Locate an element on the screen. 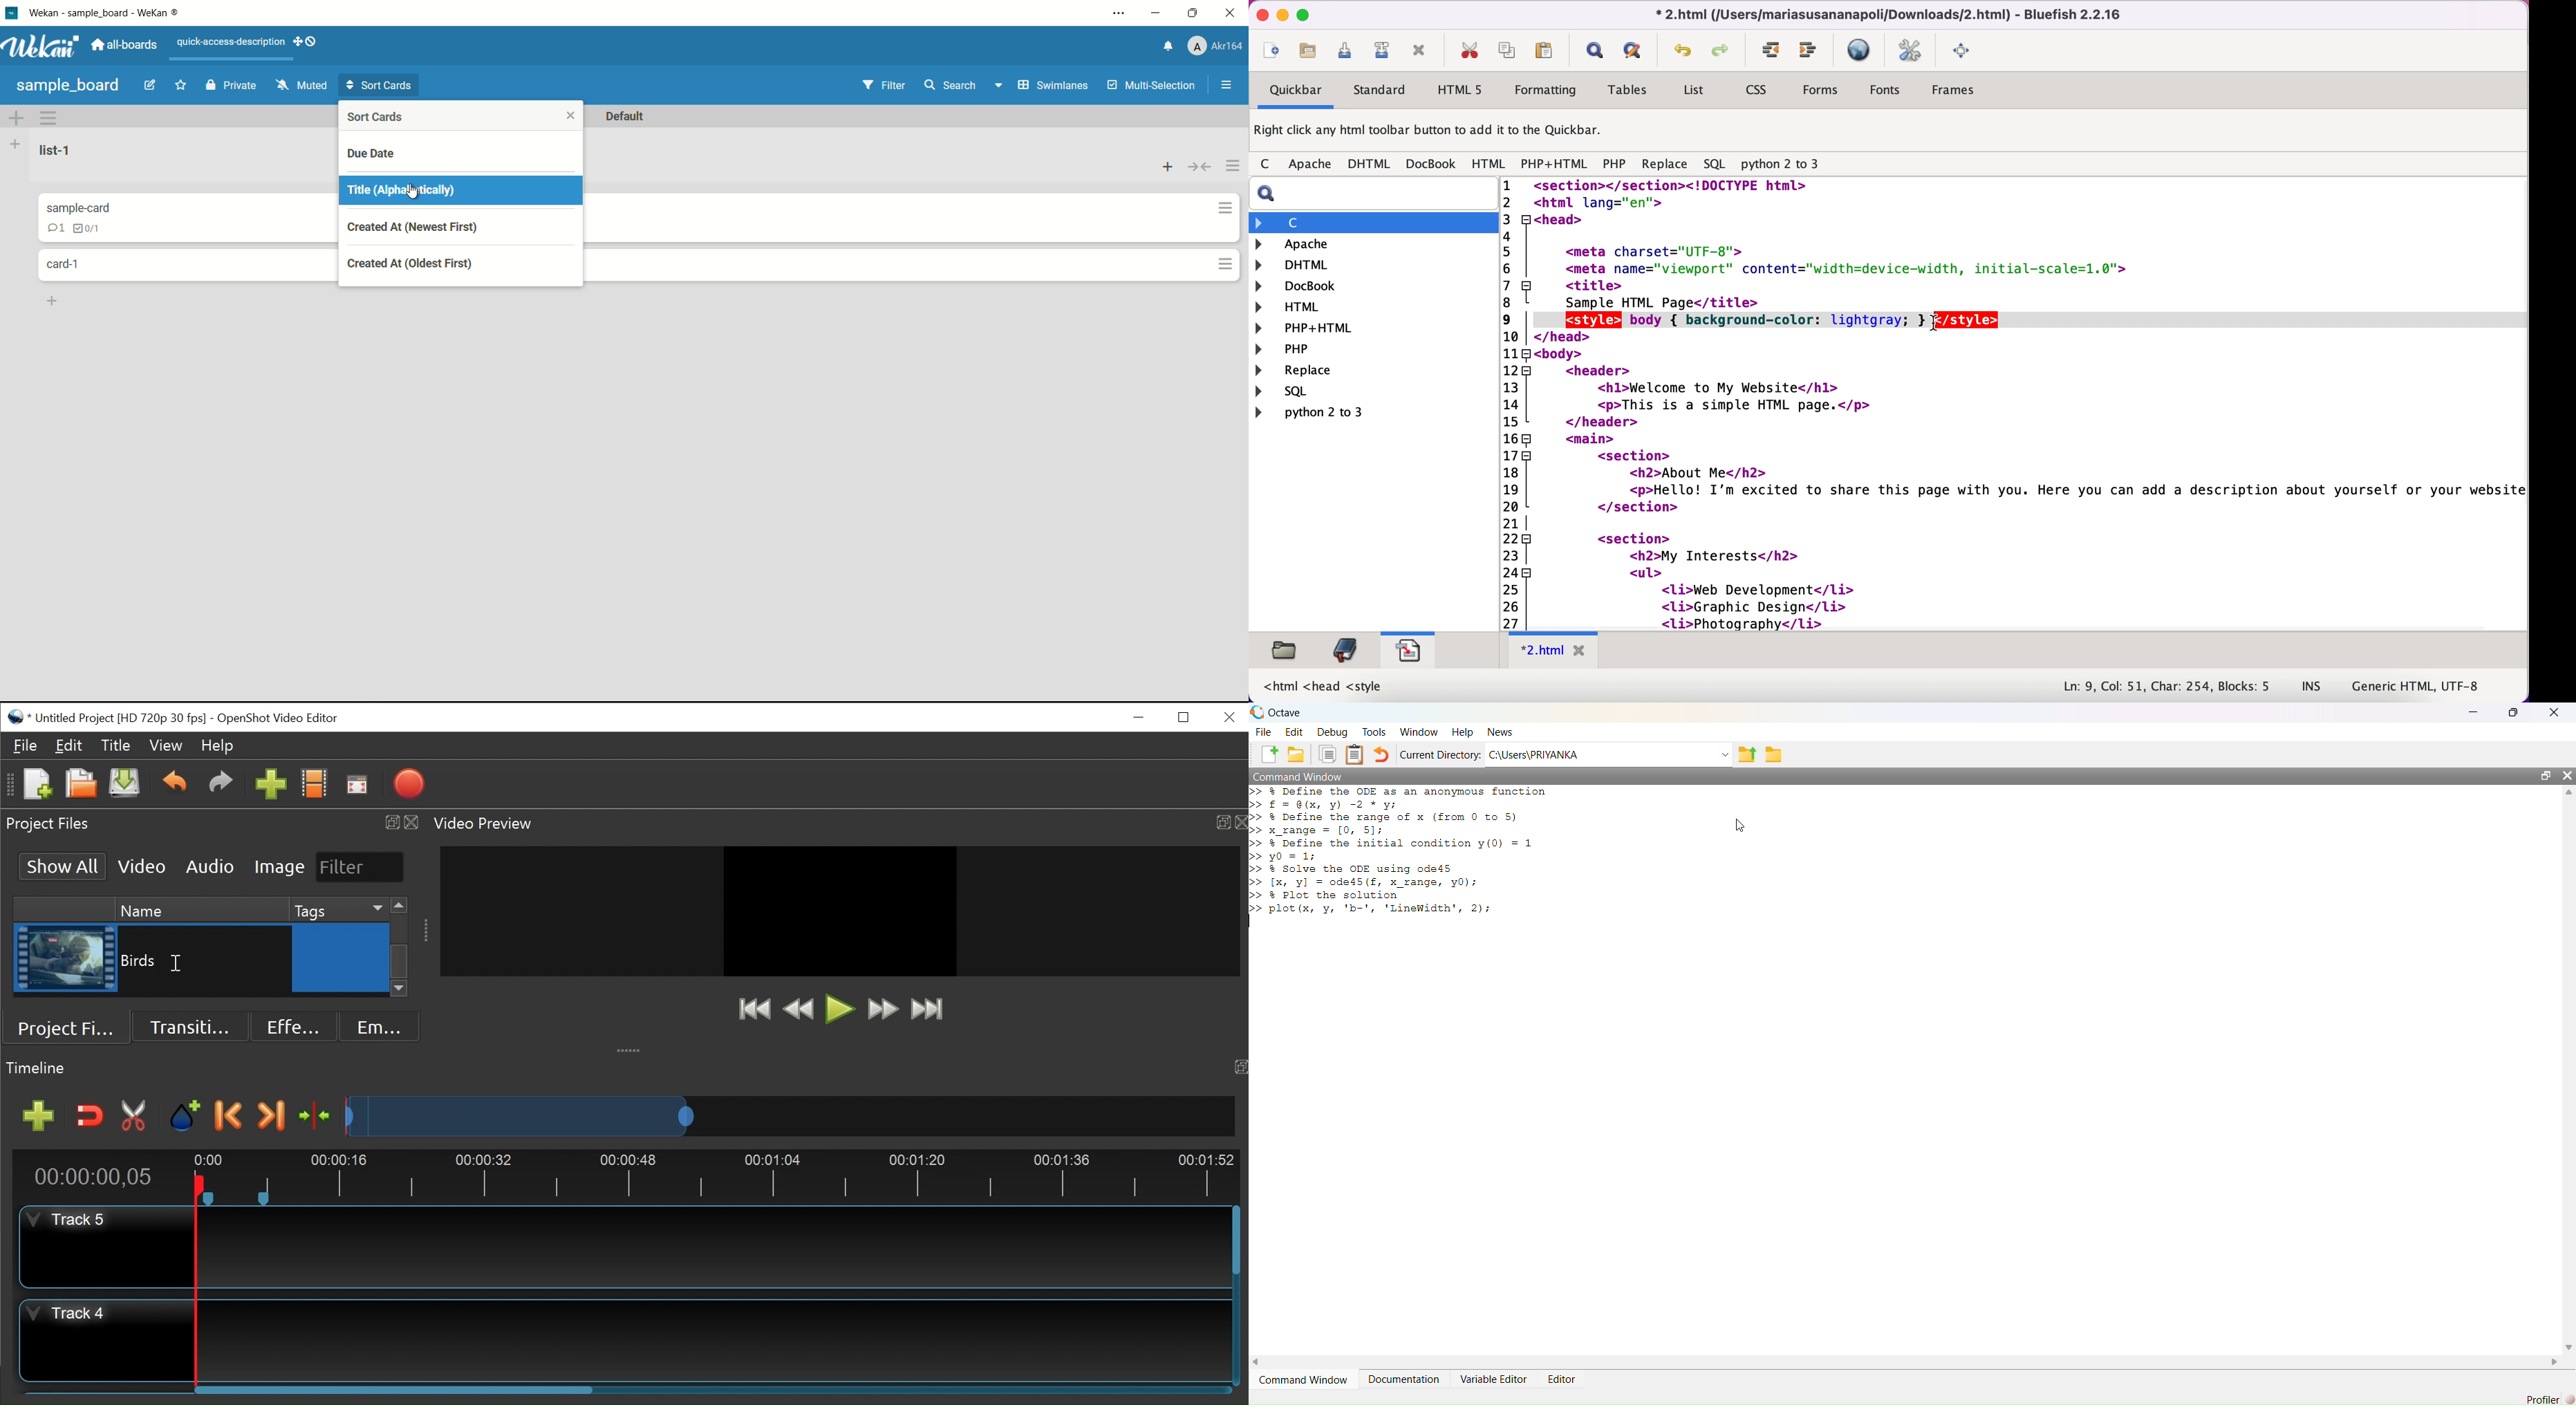 The image size is (2576, 1428). css is located at coordinates (1758, 91).